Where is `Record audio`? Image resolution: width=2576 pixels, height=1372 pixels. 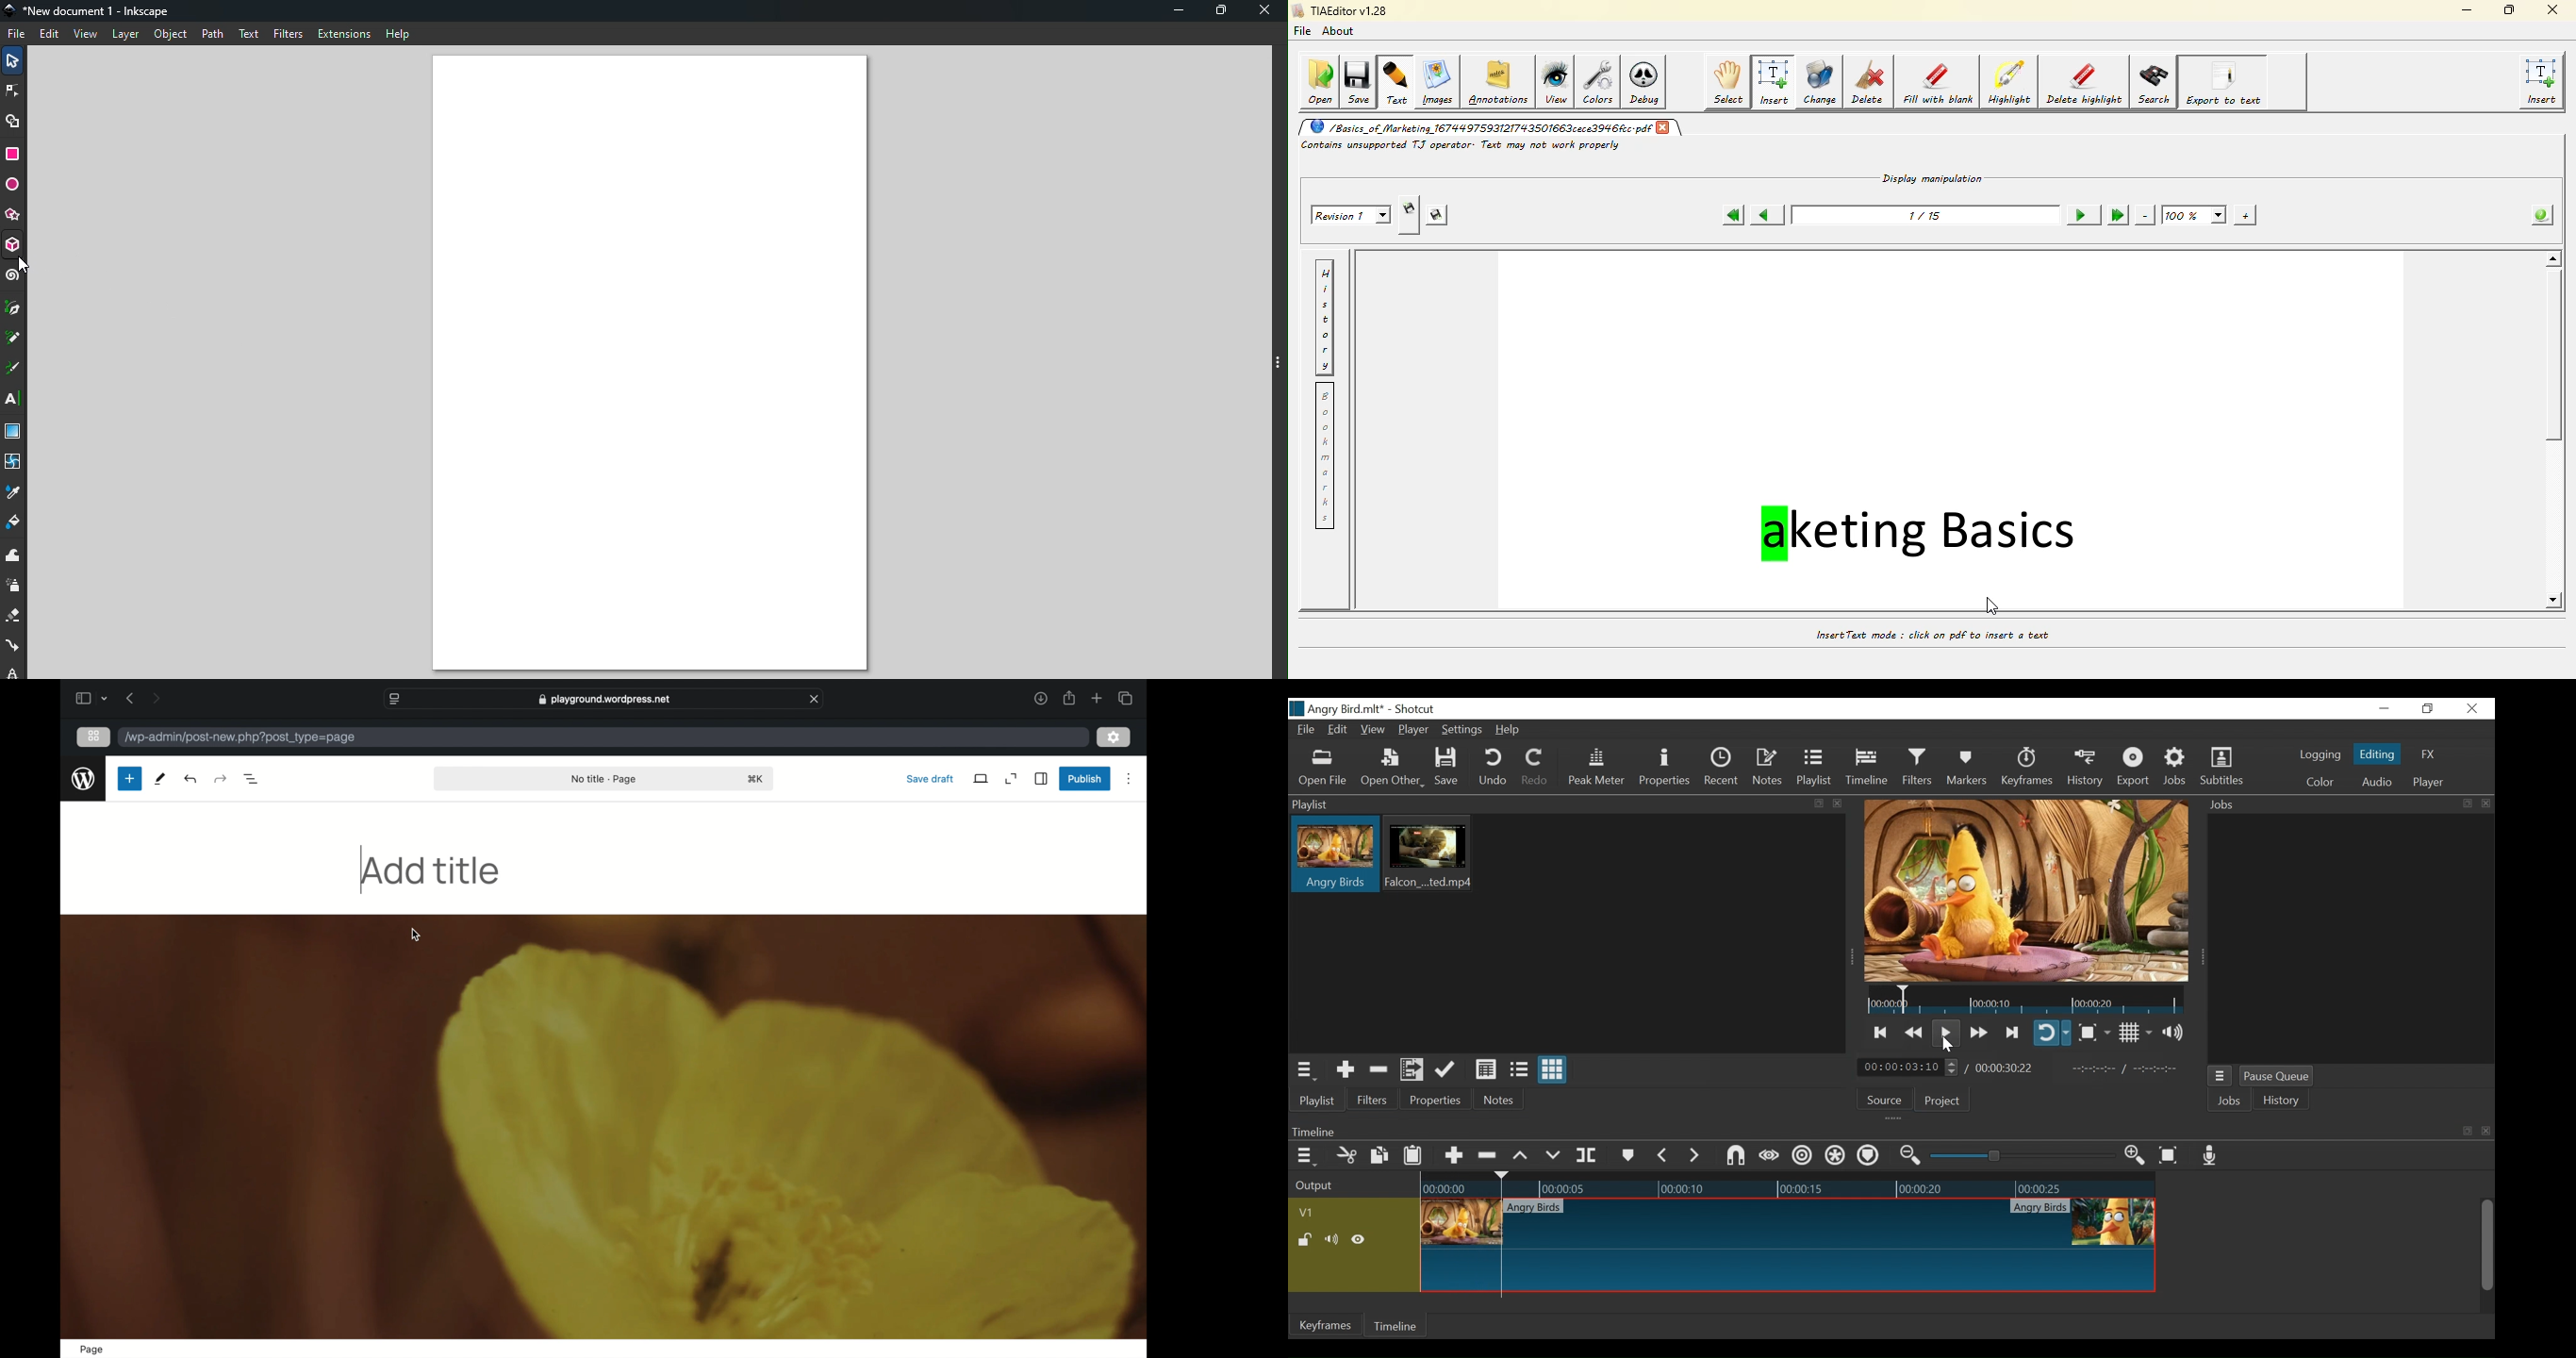
Record audio is located at coordinates (2210, 1157).